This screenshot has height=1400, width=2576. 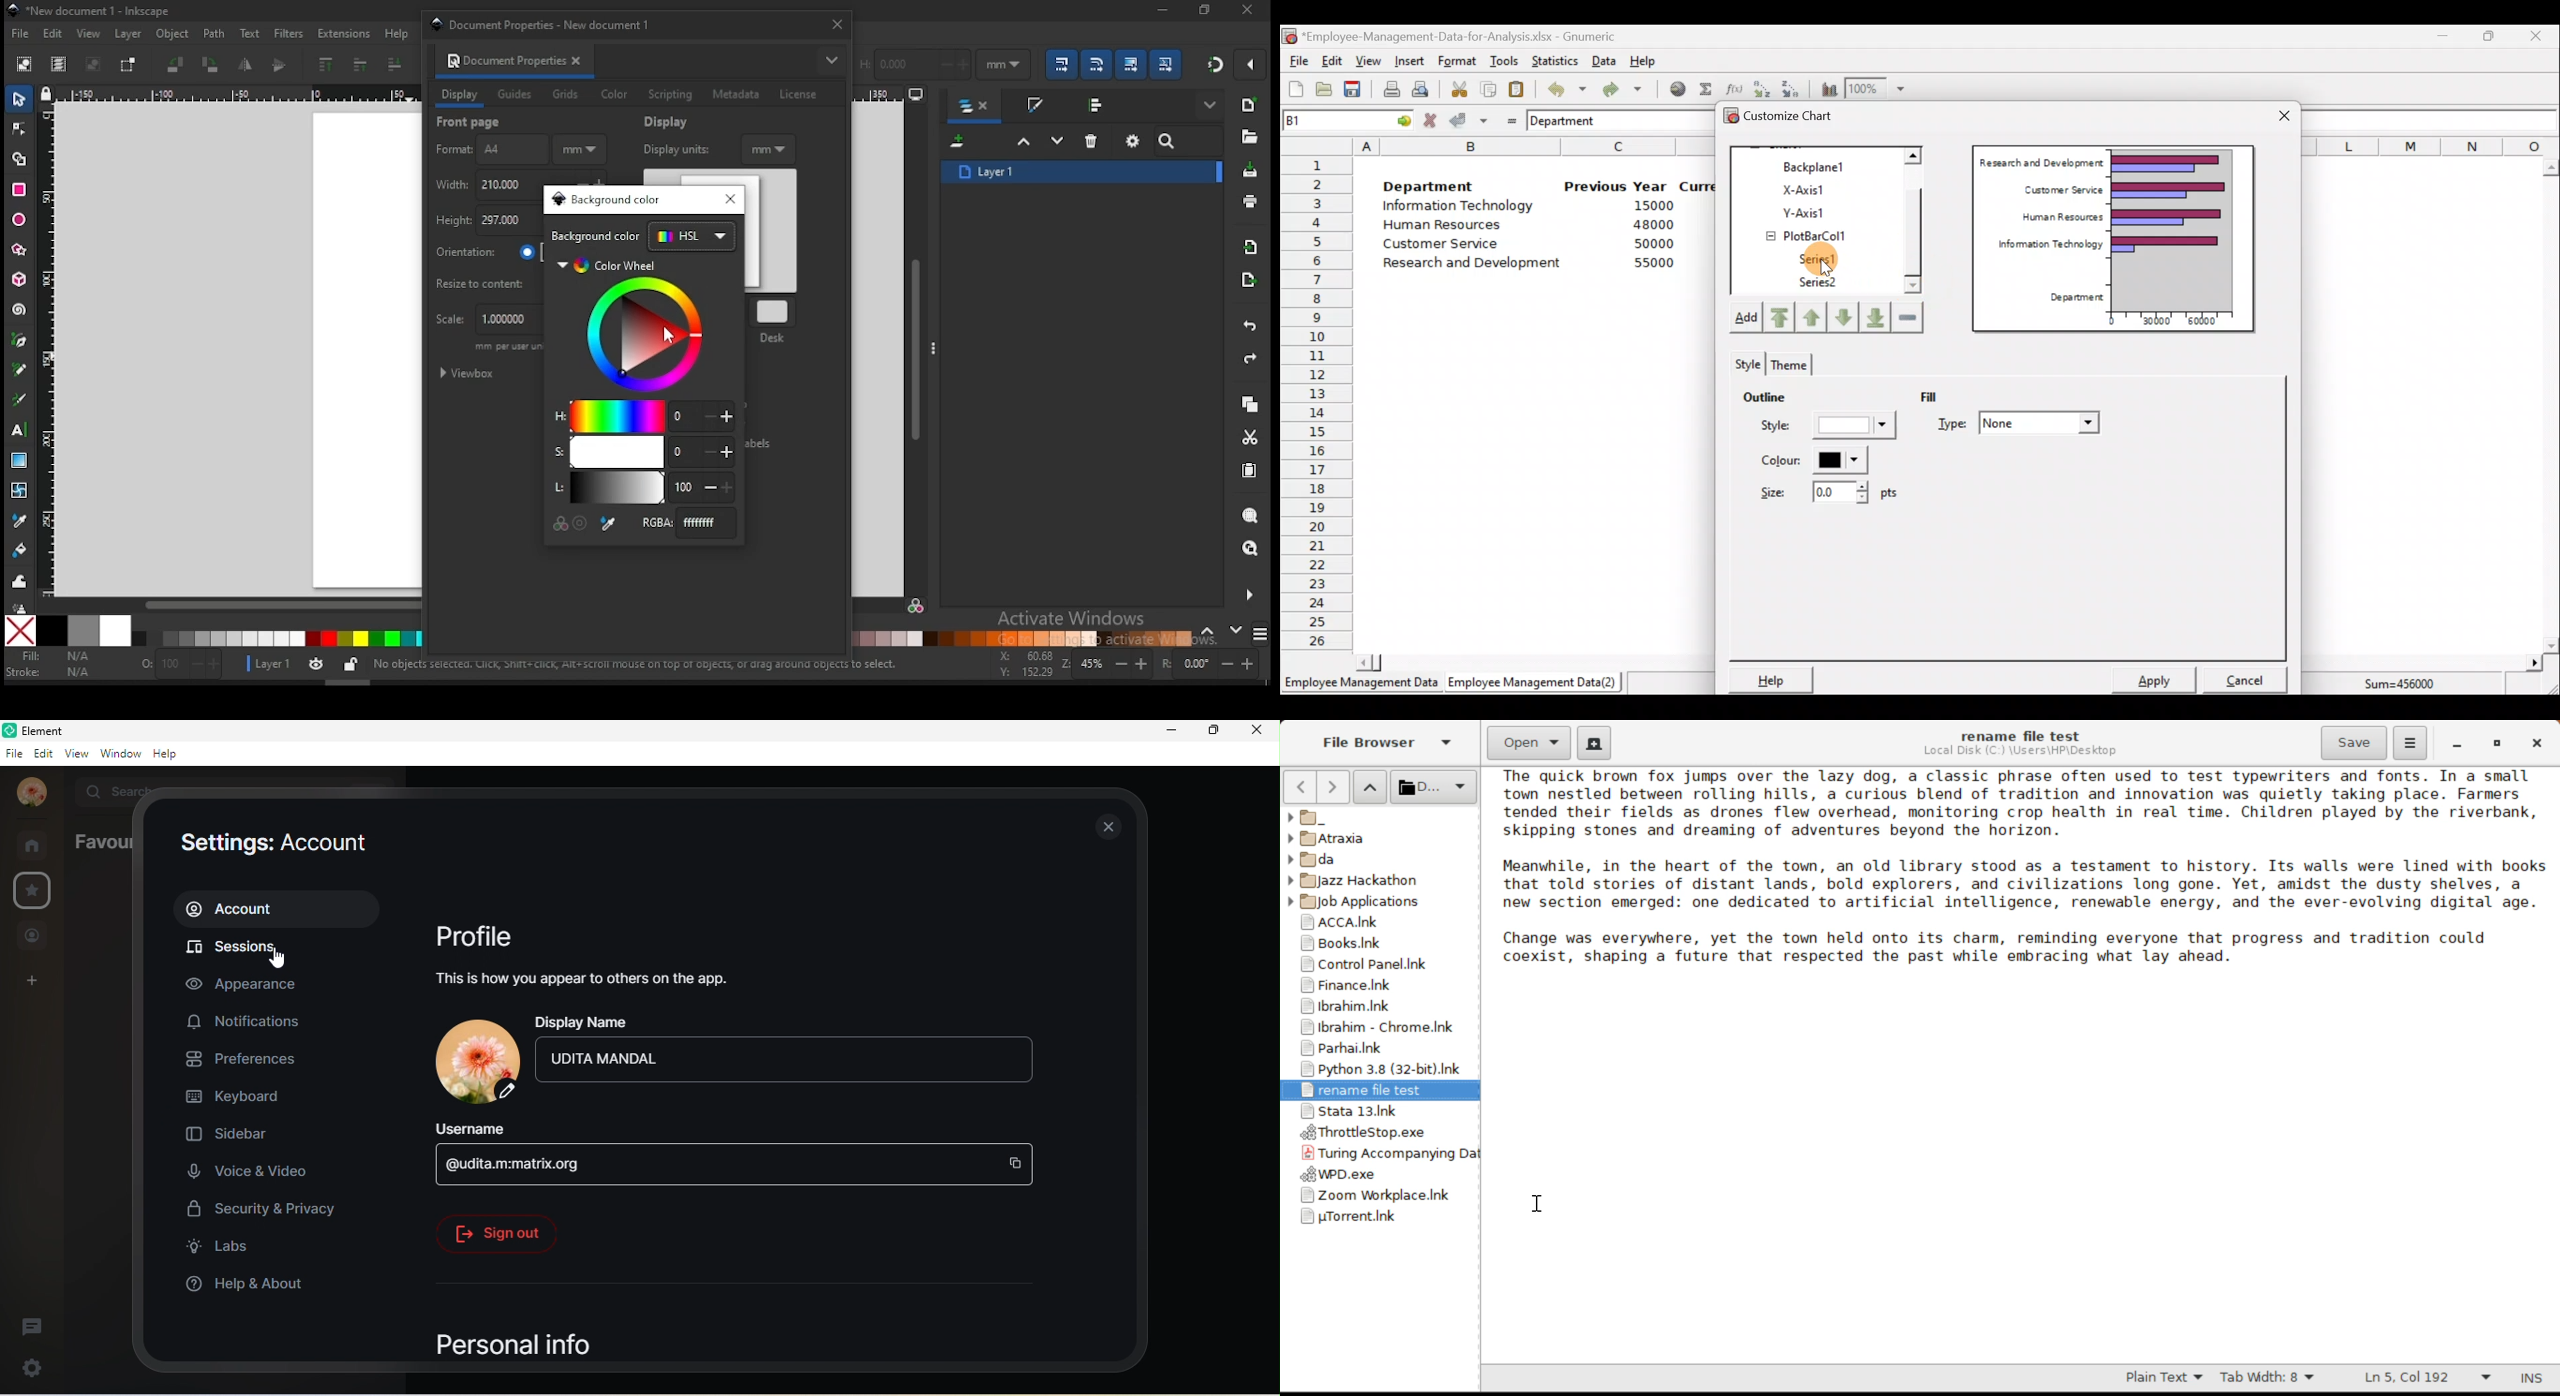 What do you see at coordinates (916, 609) in the screenshot?
I see `color manager mode` at bounding box center [916, 609].